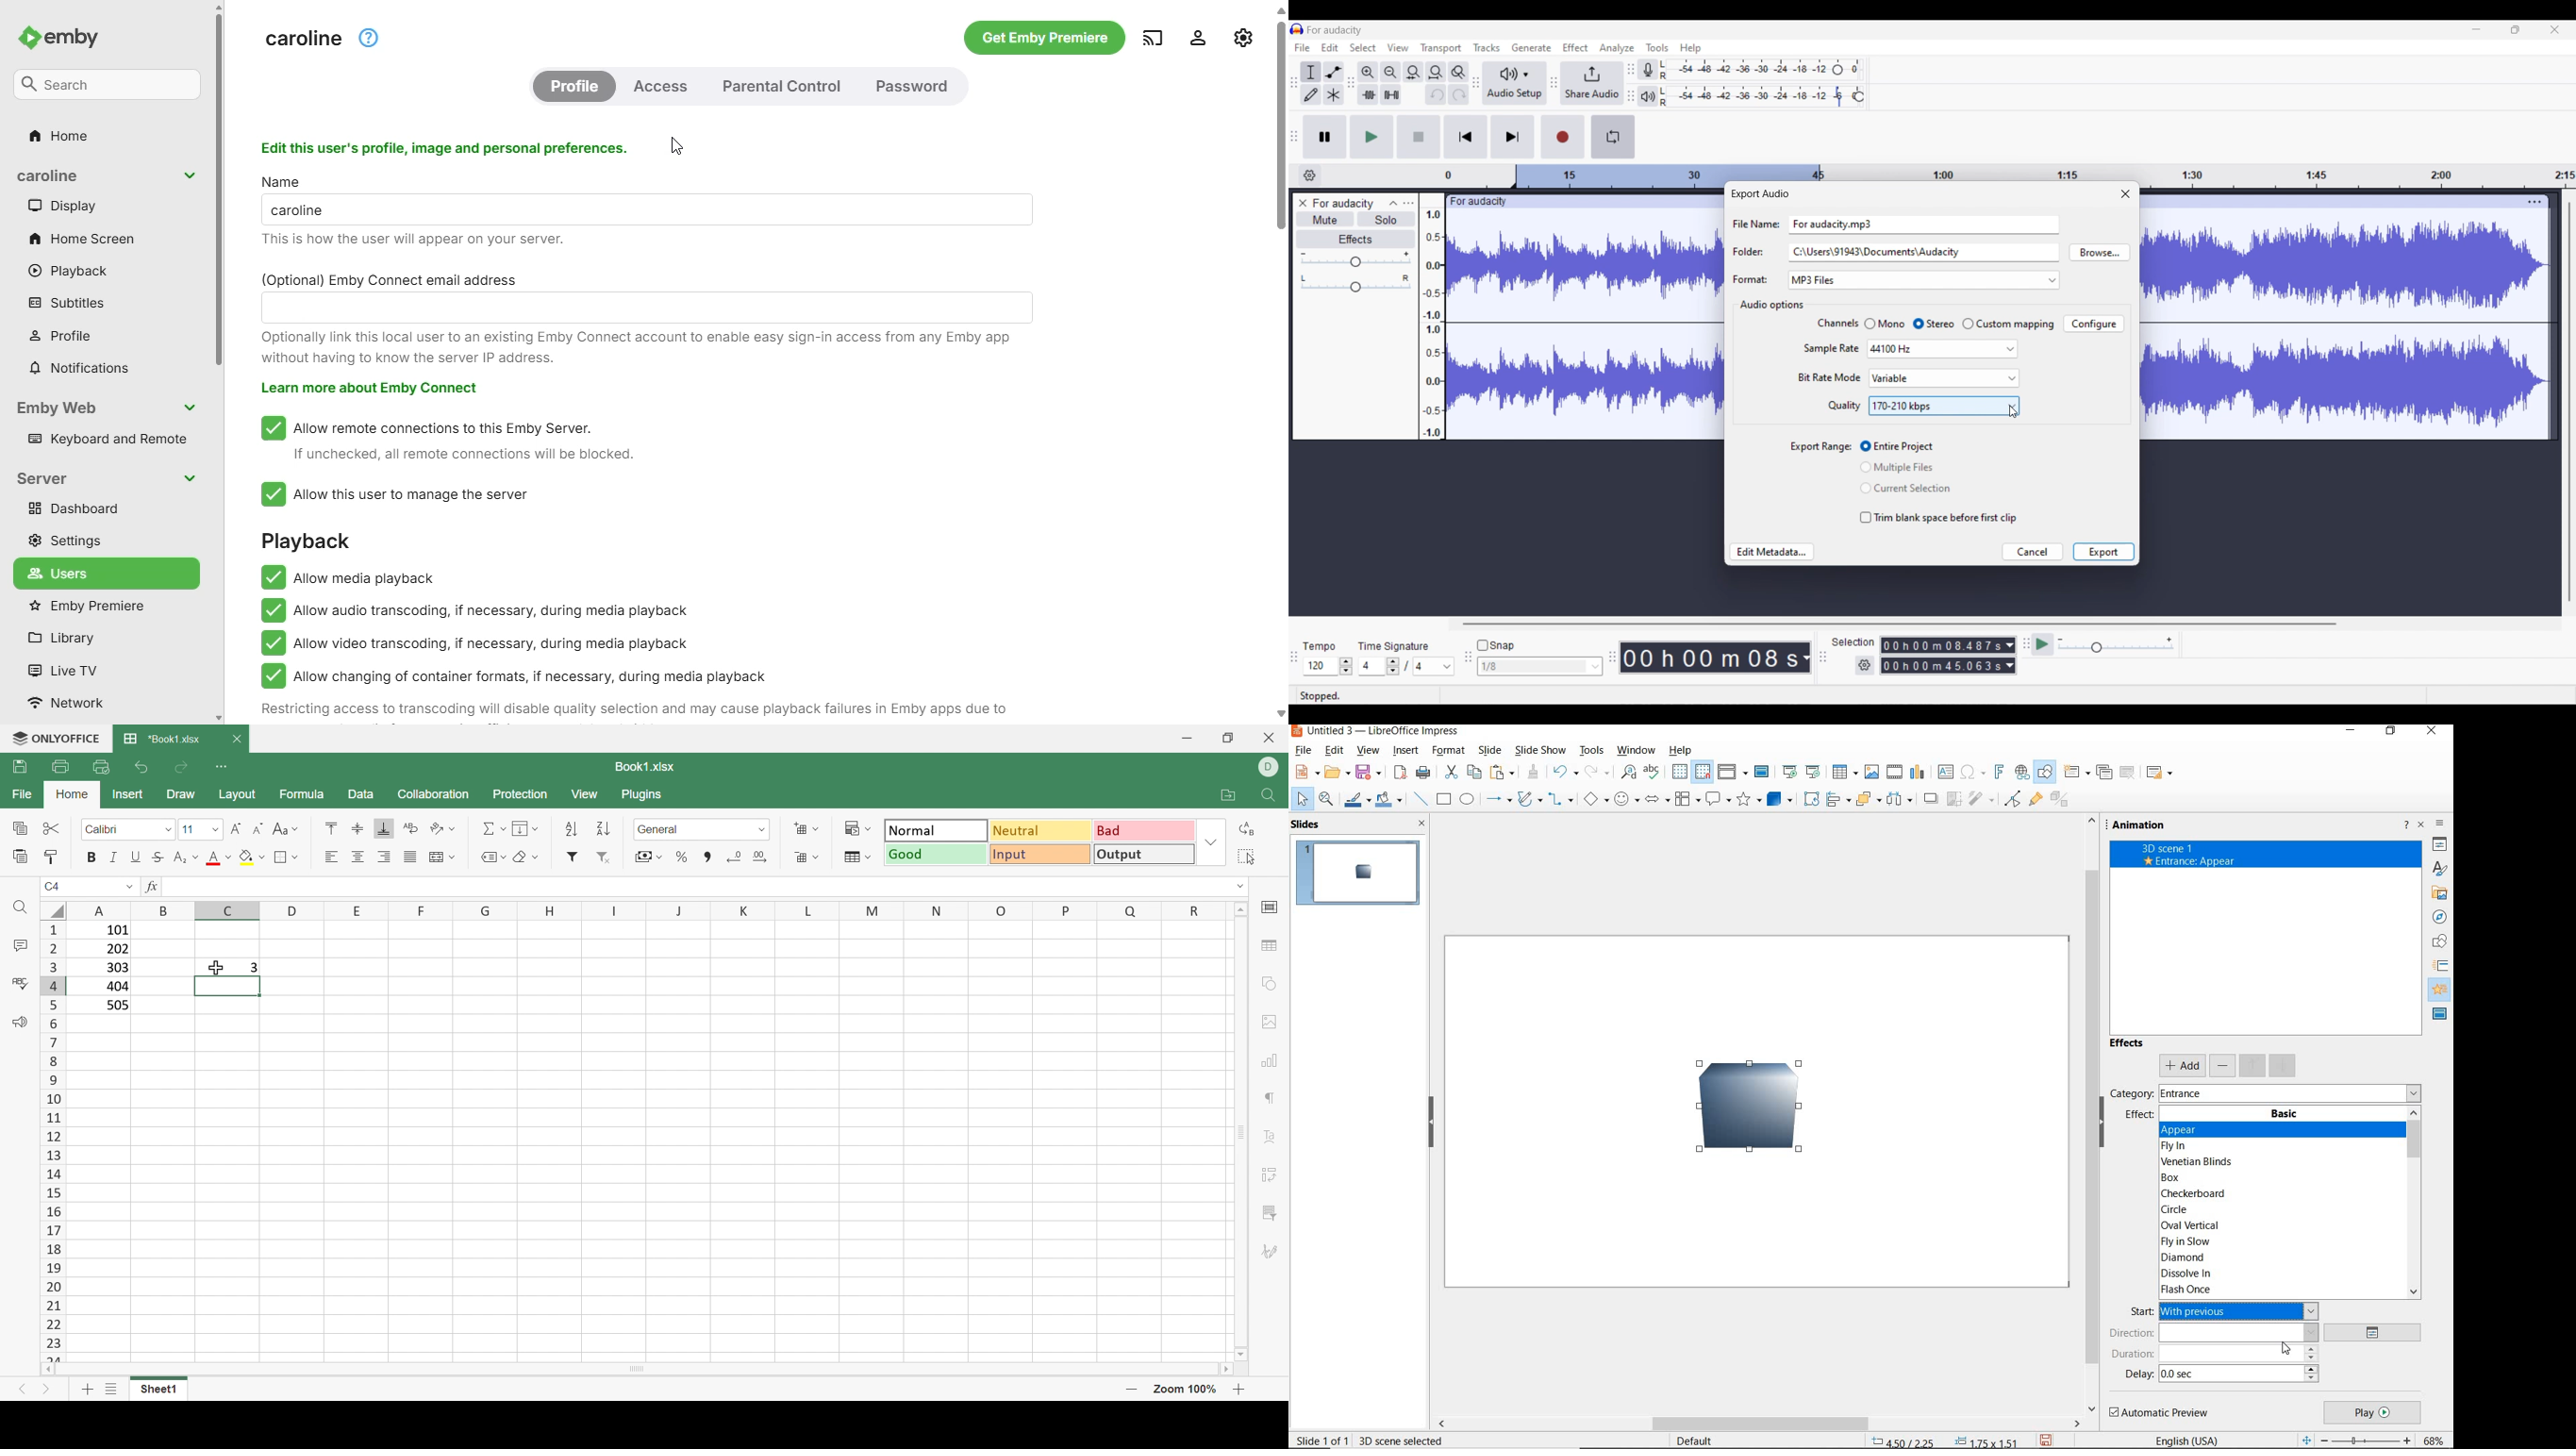  Describe the element at coordinates (1241, 1389) in the screenshot. I see `Zoom in` at that location.